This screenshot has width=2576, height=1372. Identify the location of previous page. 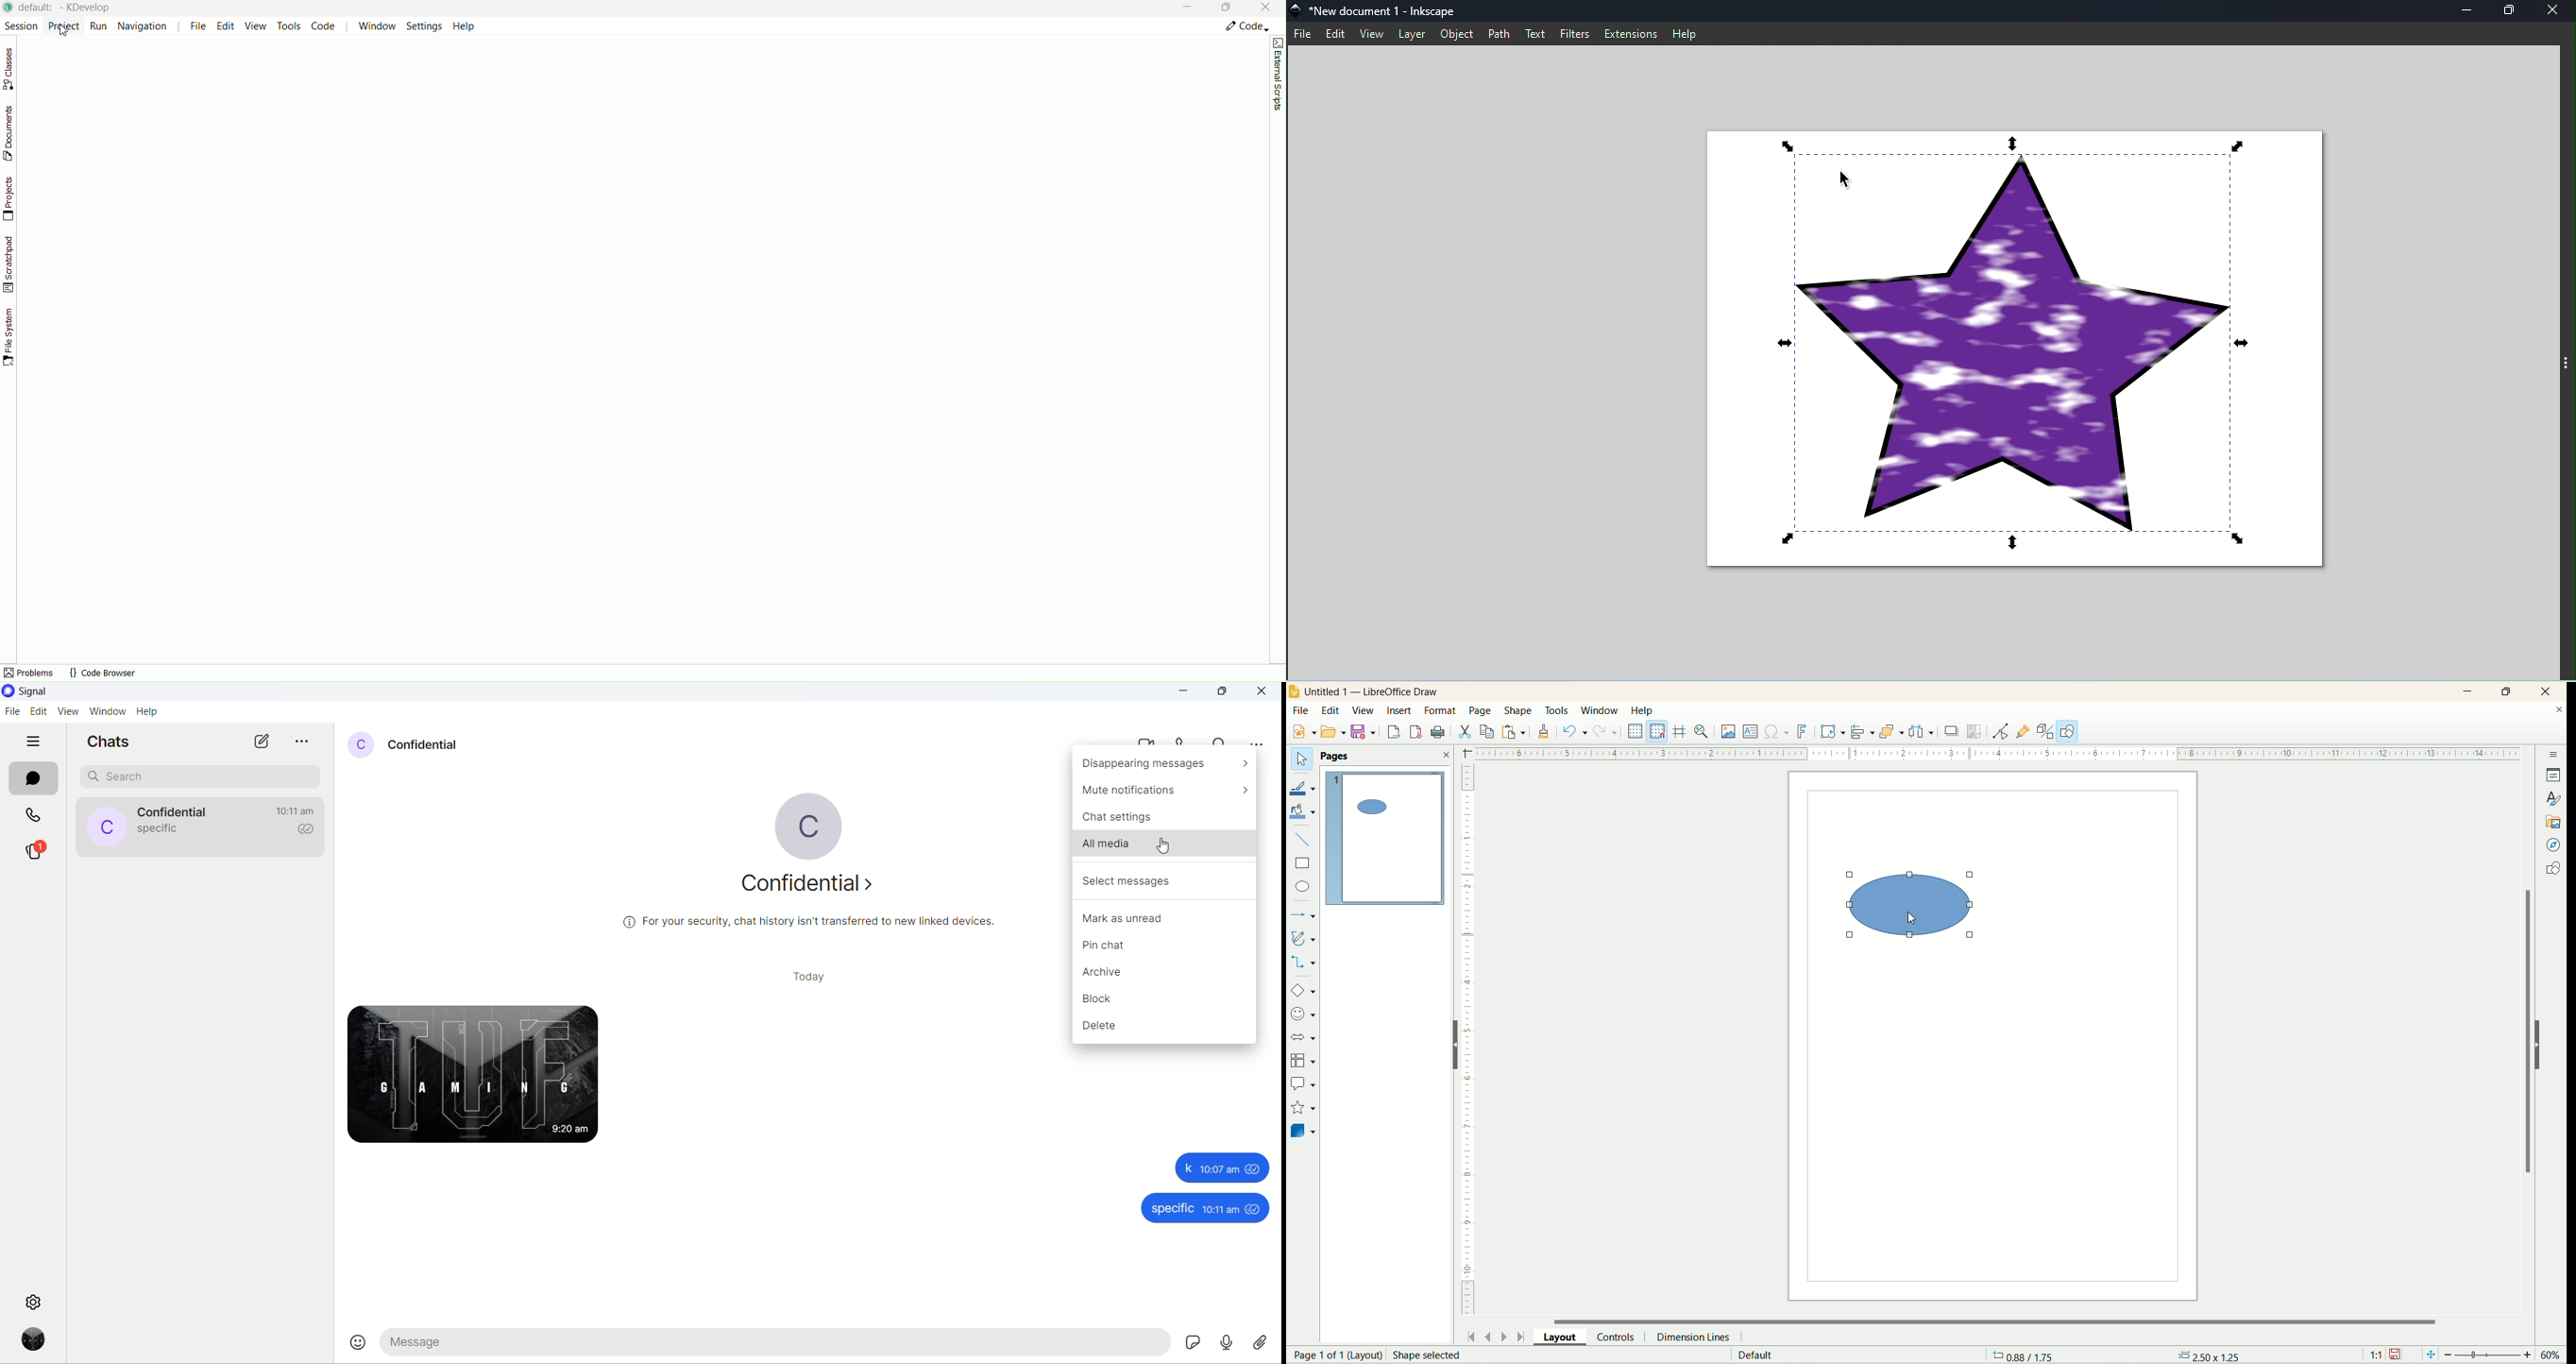
(1488, 1336).